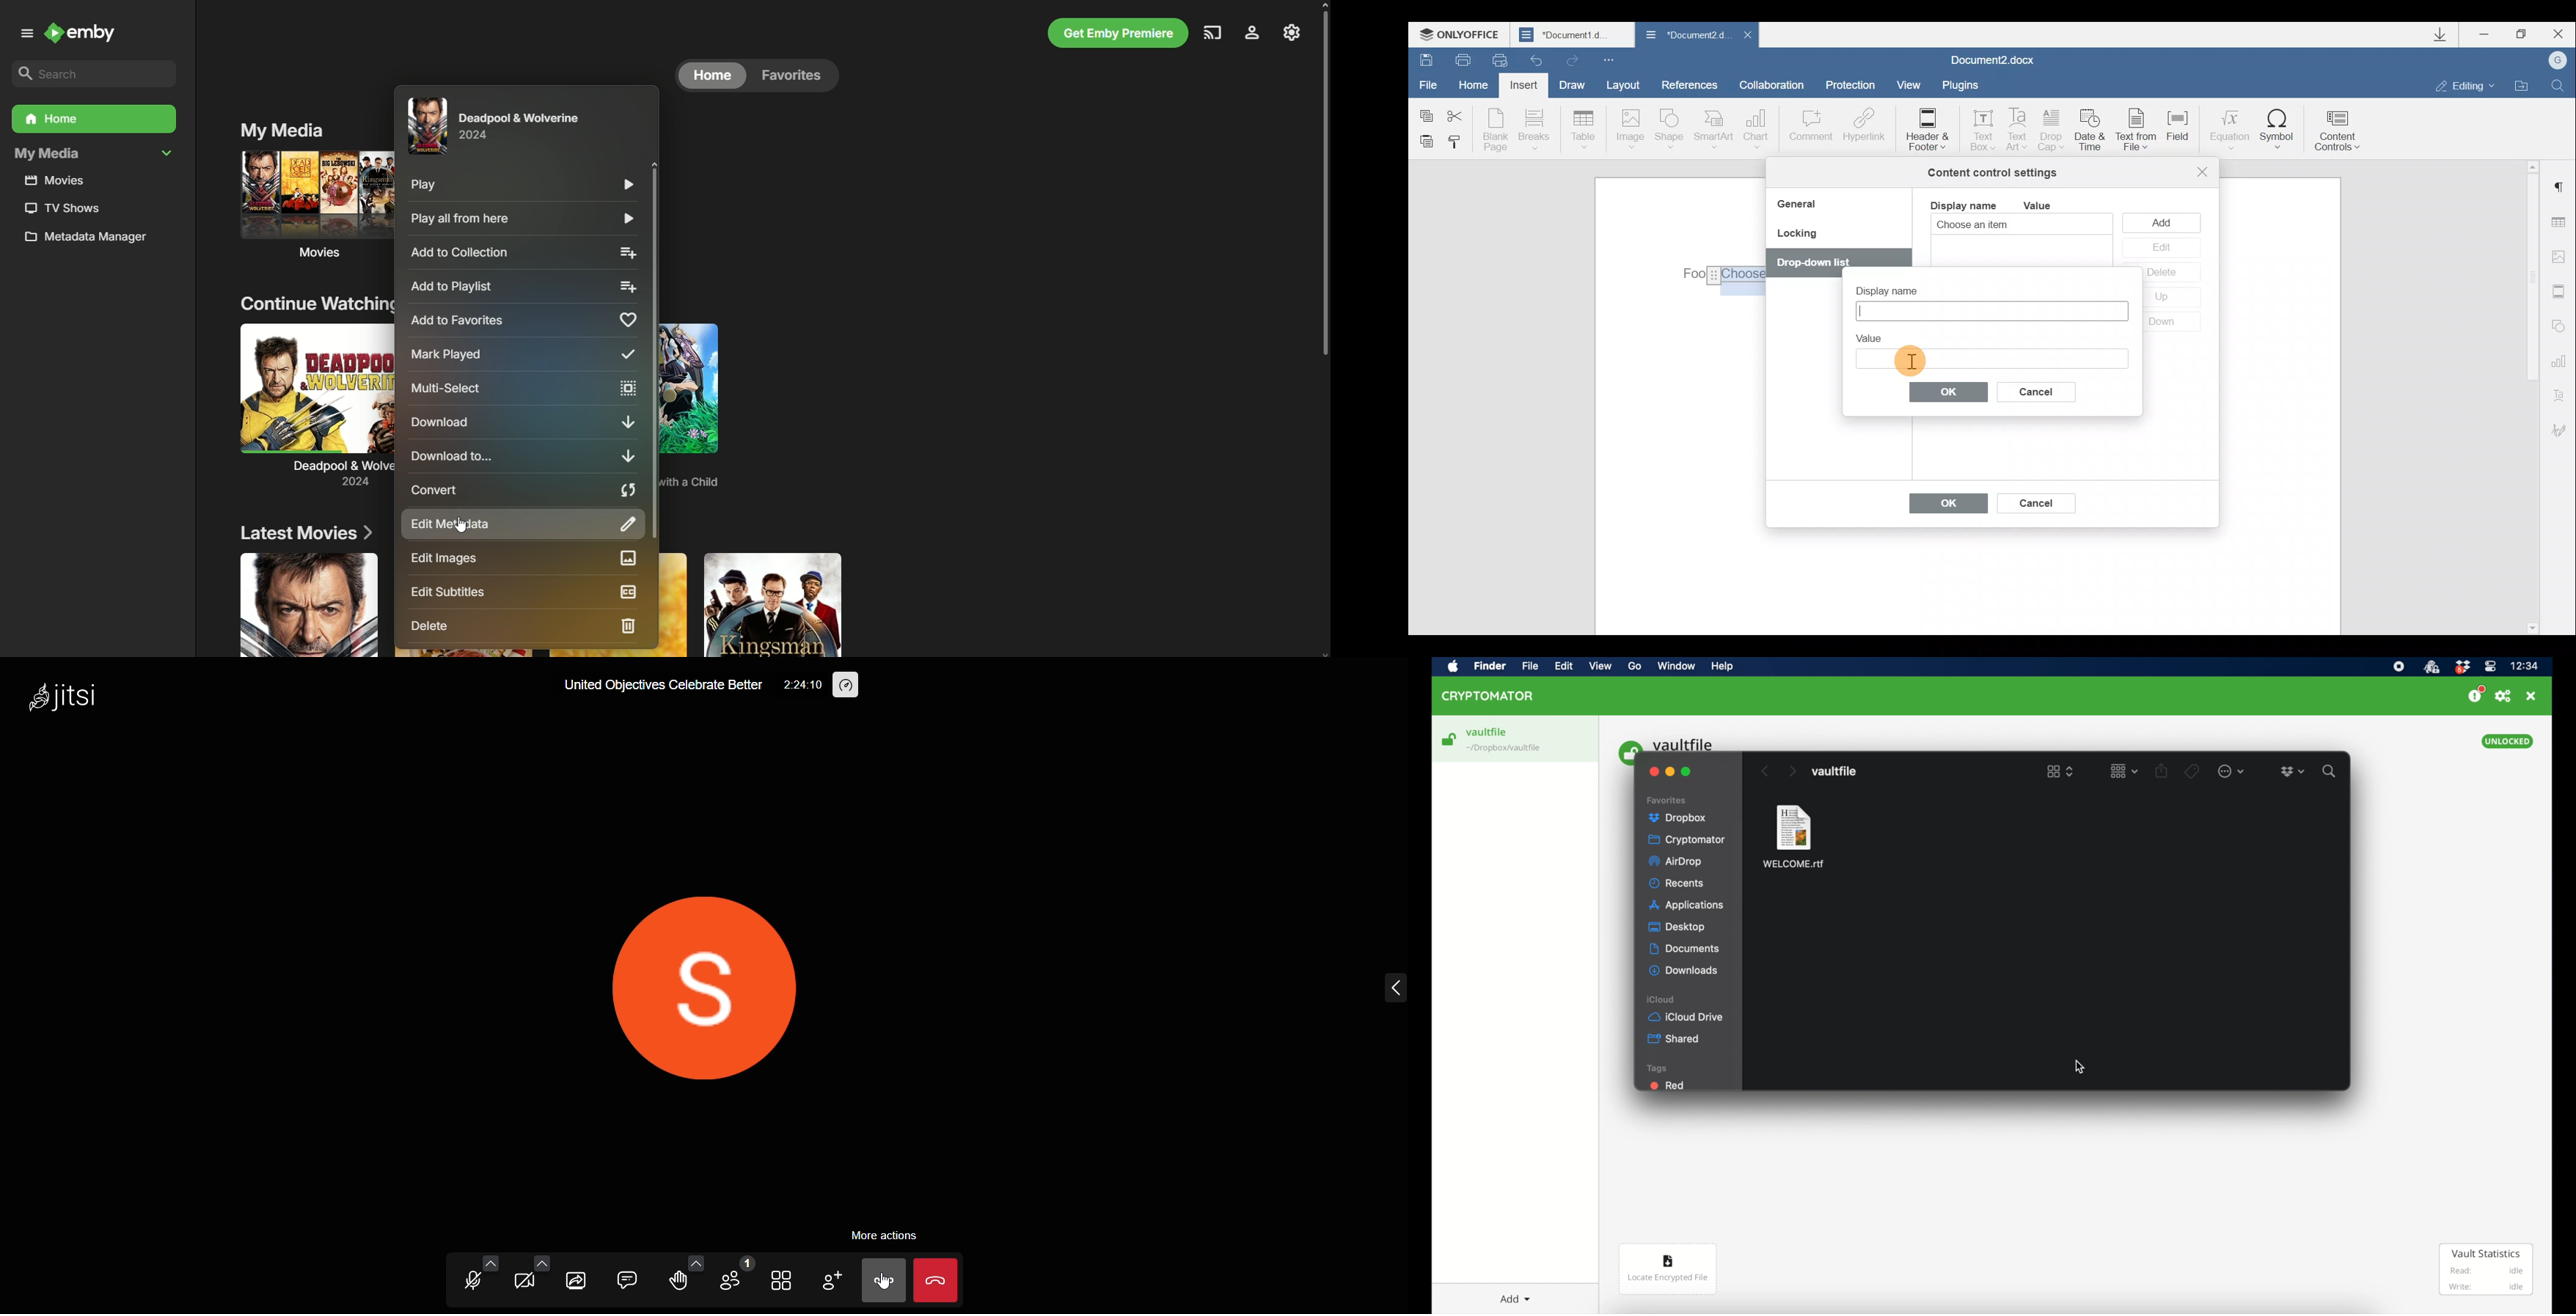 Image resolution: width=2576 pixels, height=1316 pixels. Describe the element at coordinates (1251, 33) in the screenshot. I see `Profile` at that location.